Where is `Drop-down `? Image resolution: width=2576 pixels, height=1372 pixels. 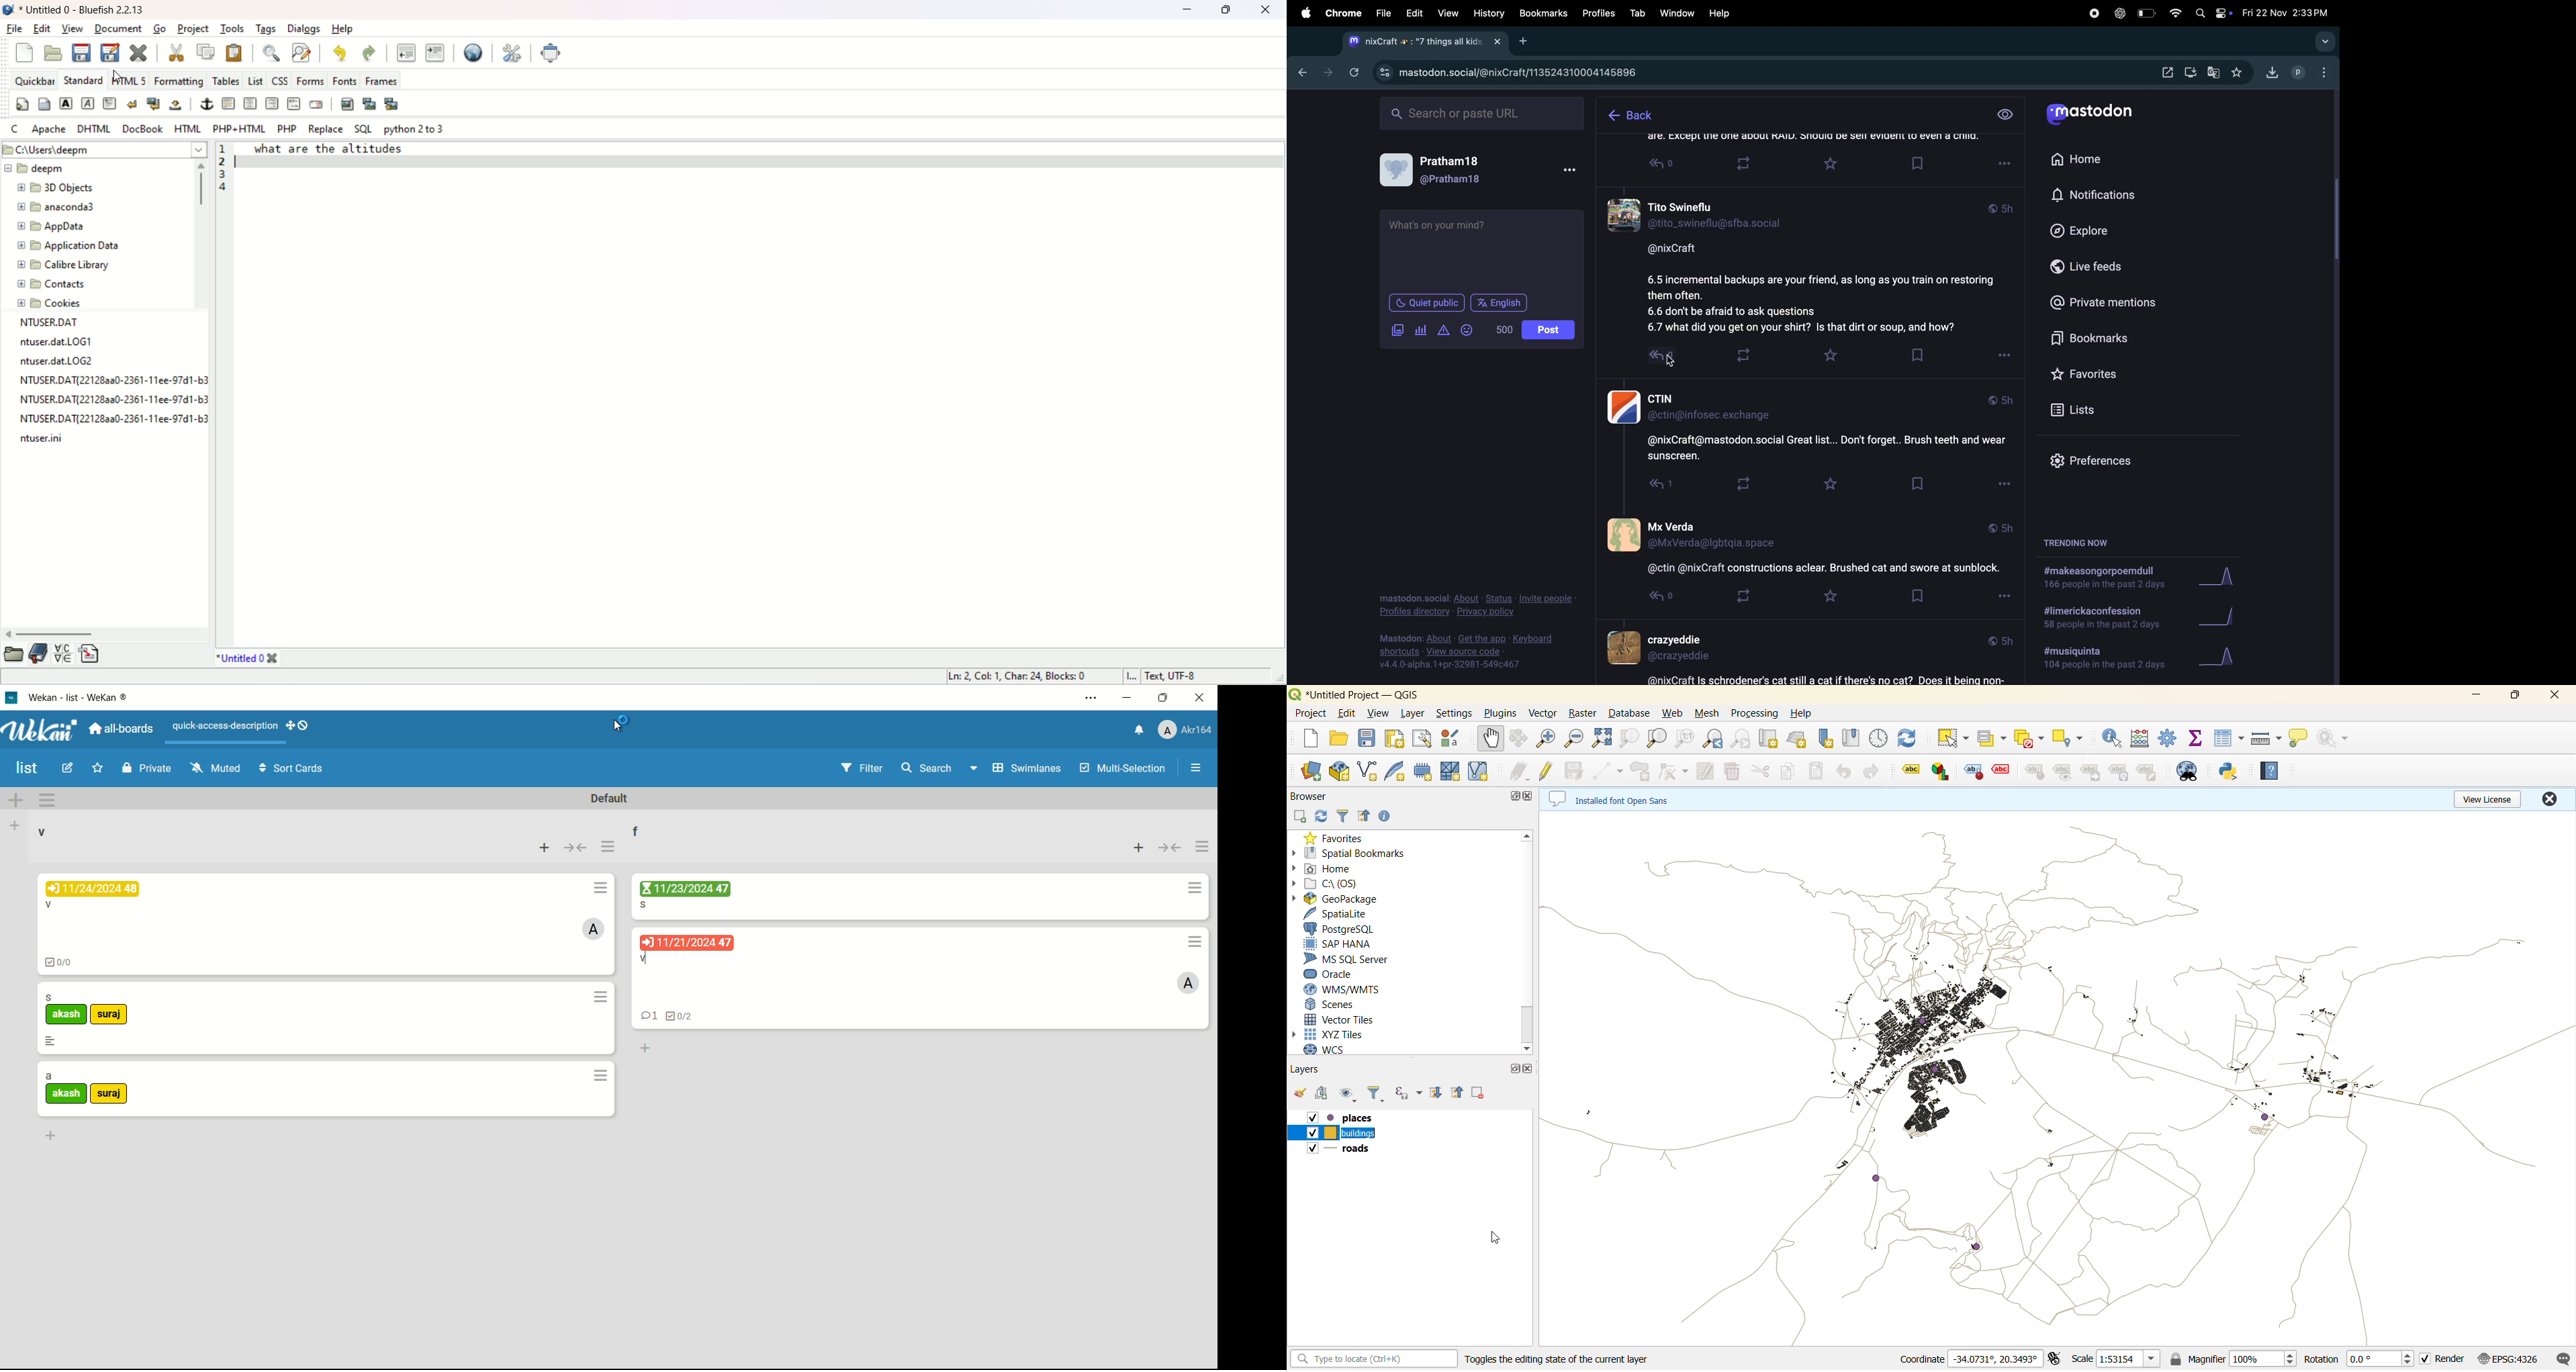
Drop-down  is located at coordinates (975, 767).